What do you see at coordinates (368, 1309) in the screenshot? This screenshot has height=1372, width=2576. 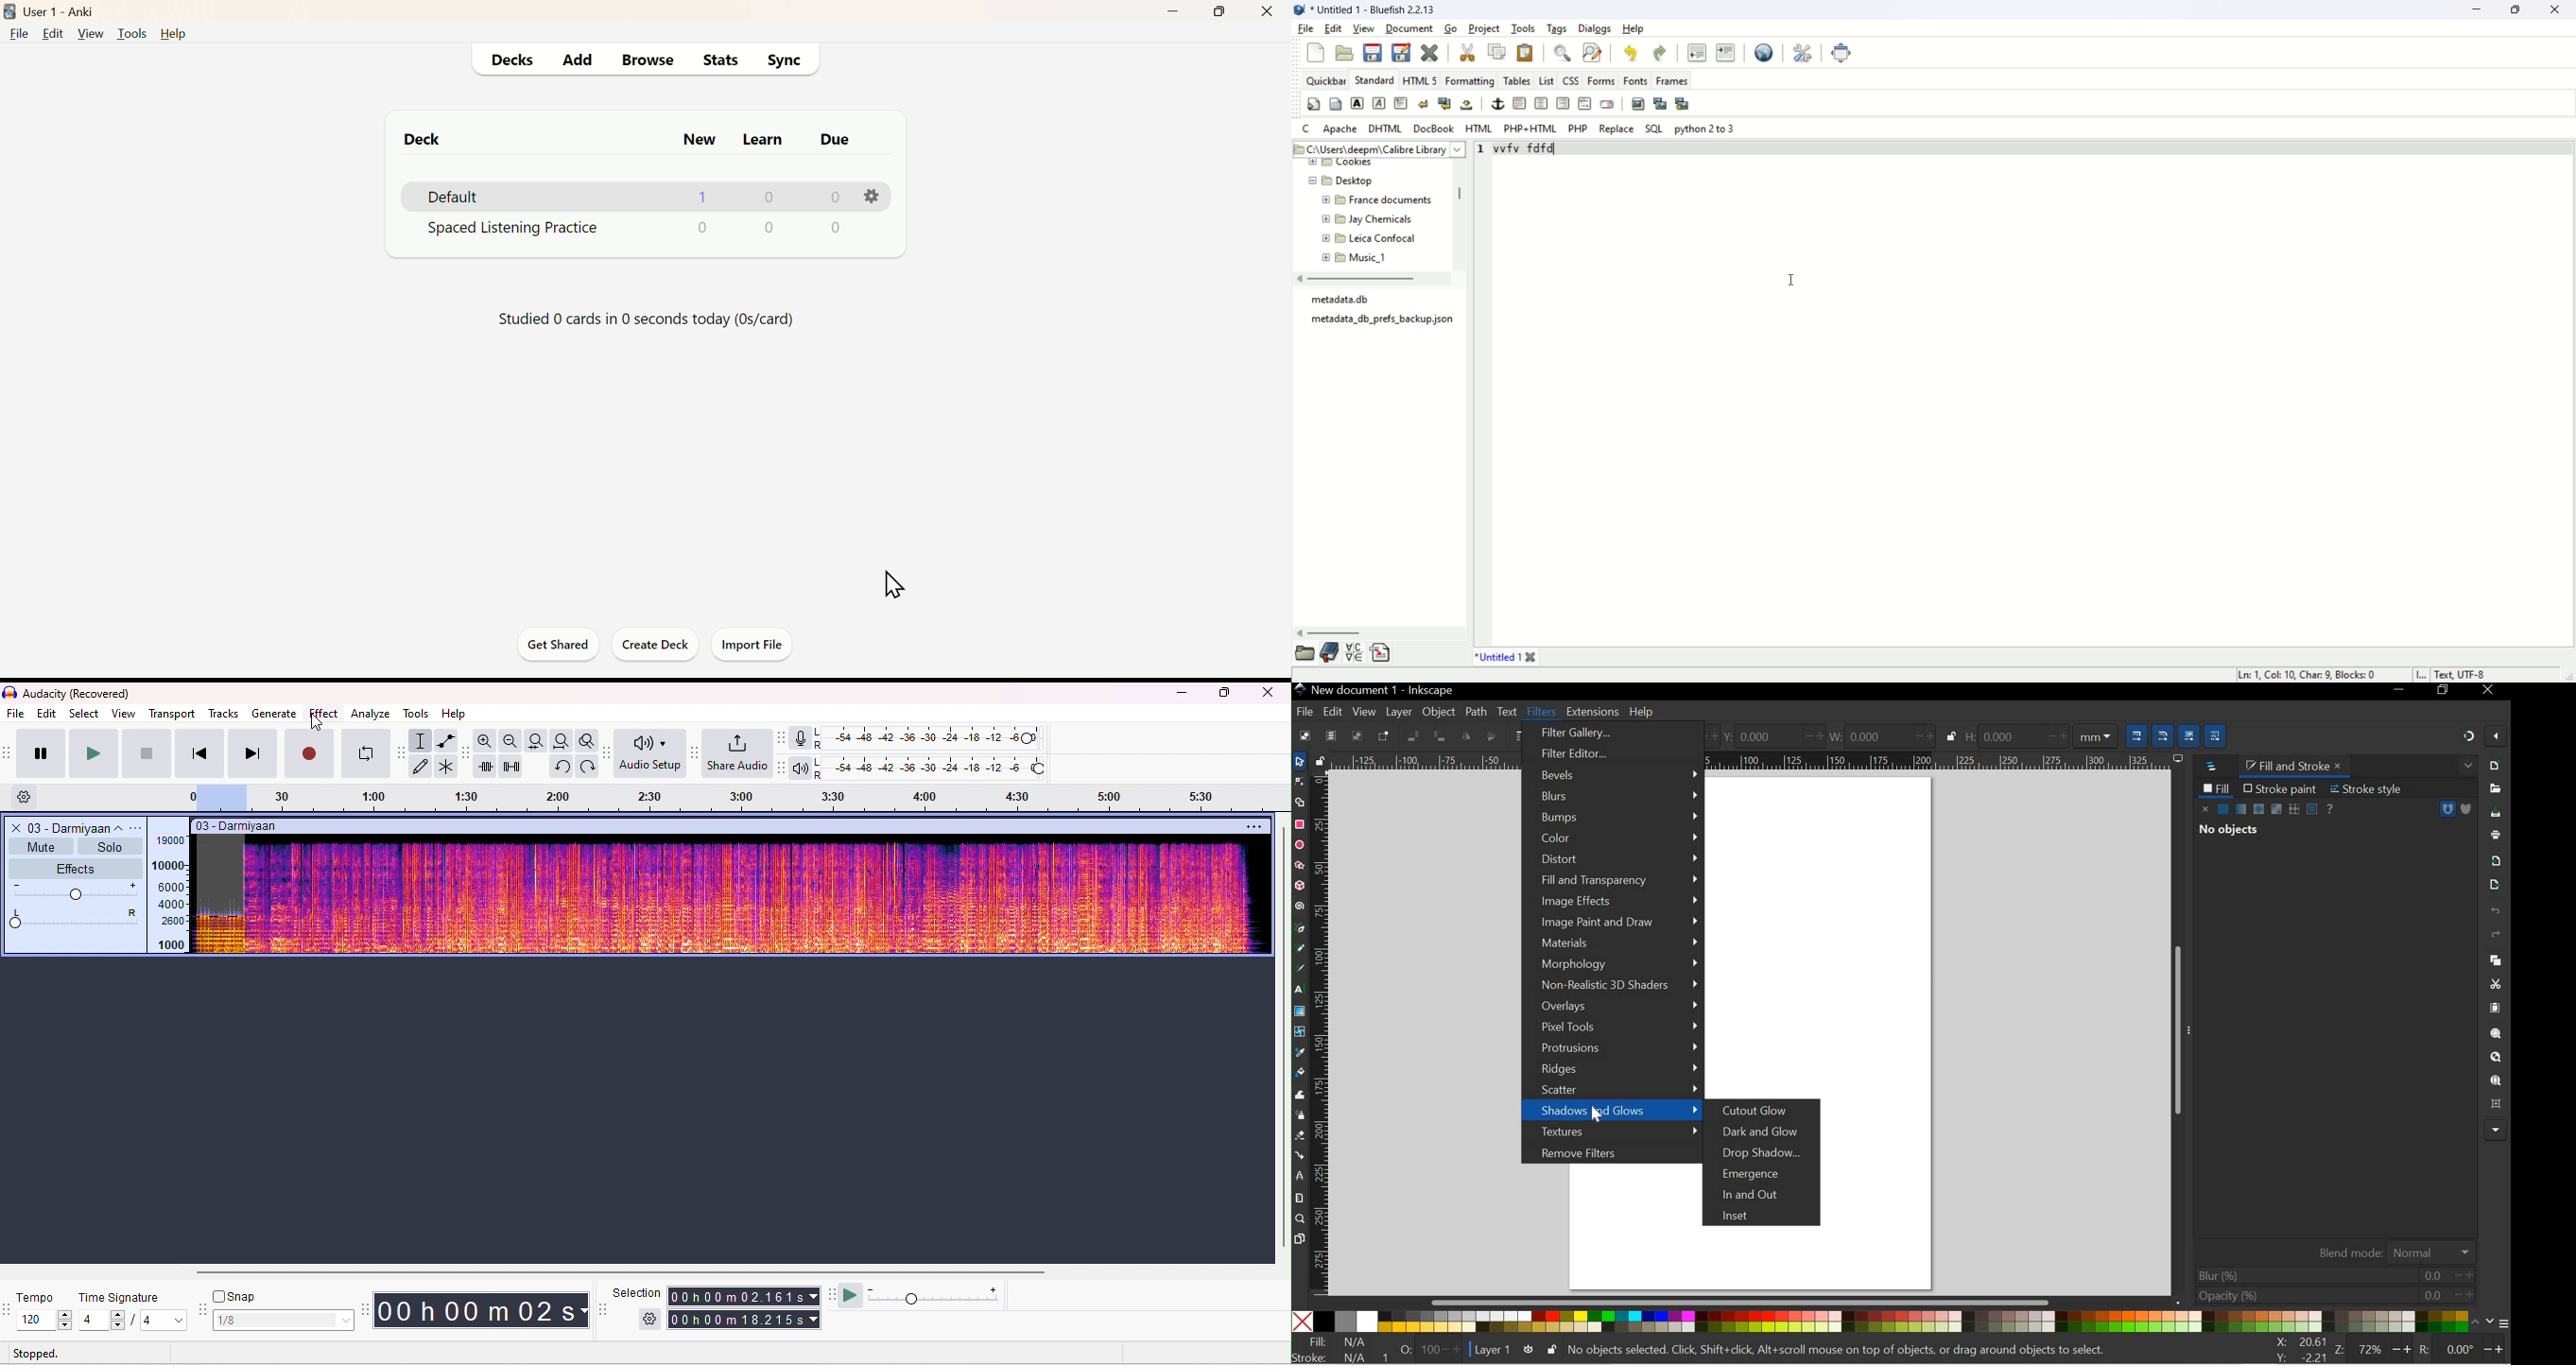 I see `time tool bar` at bounding box center [368, 1309].